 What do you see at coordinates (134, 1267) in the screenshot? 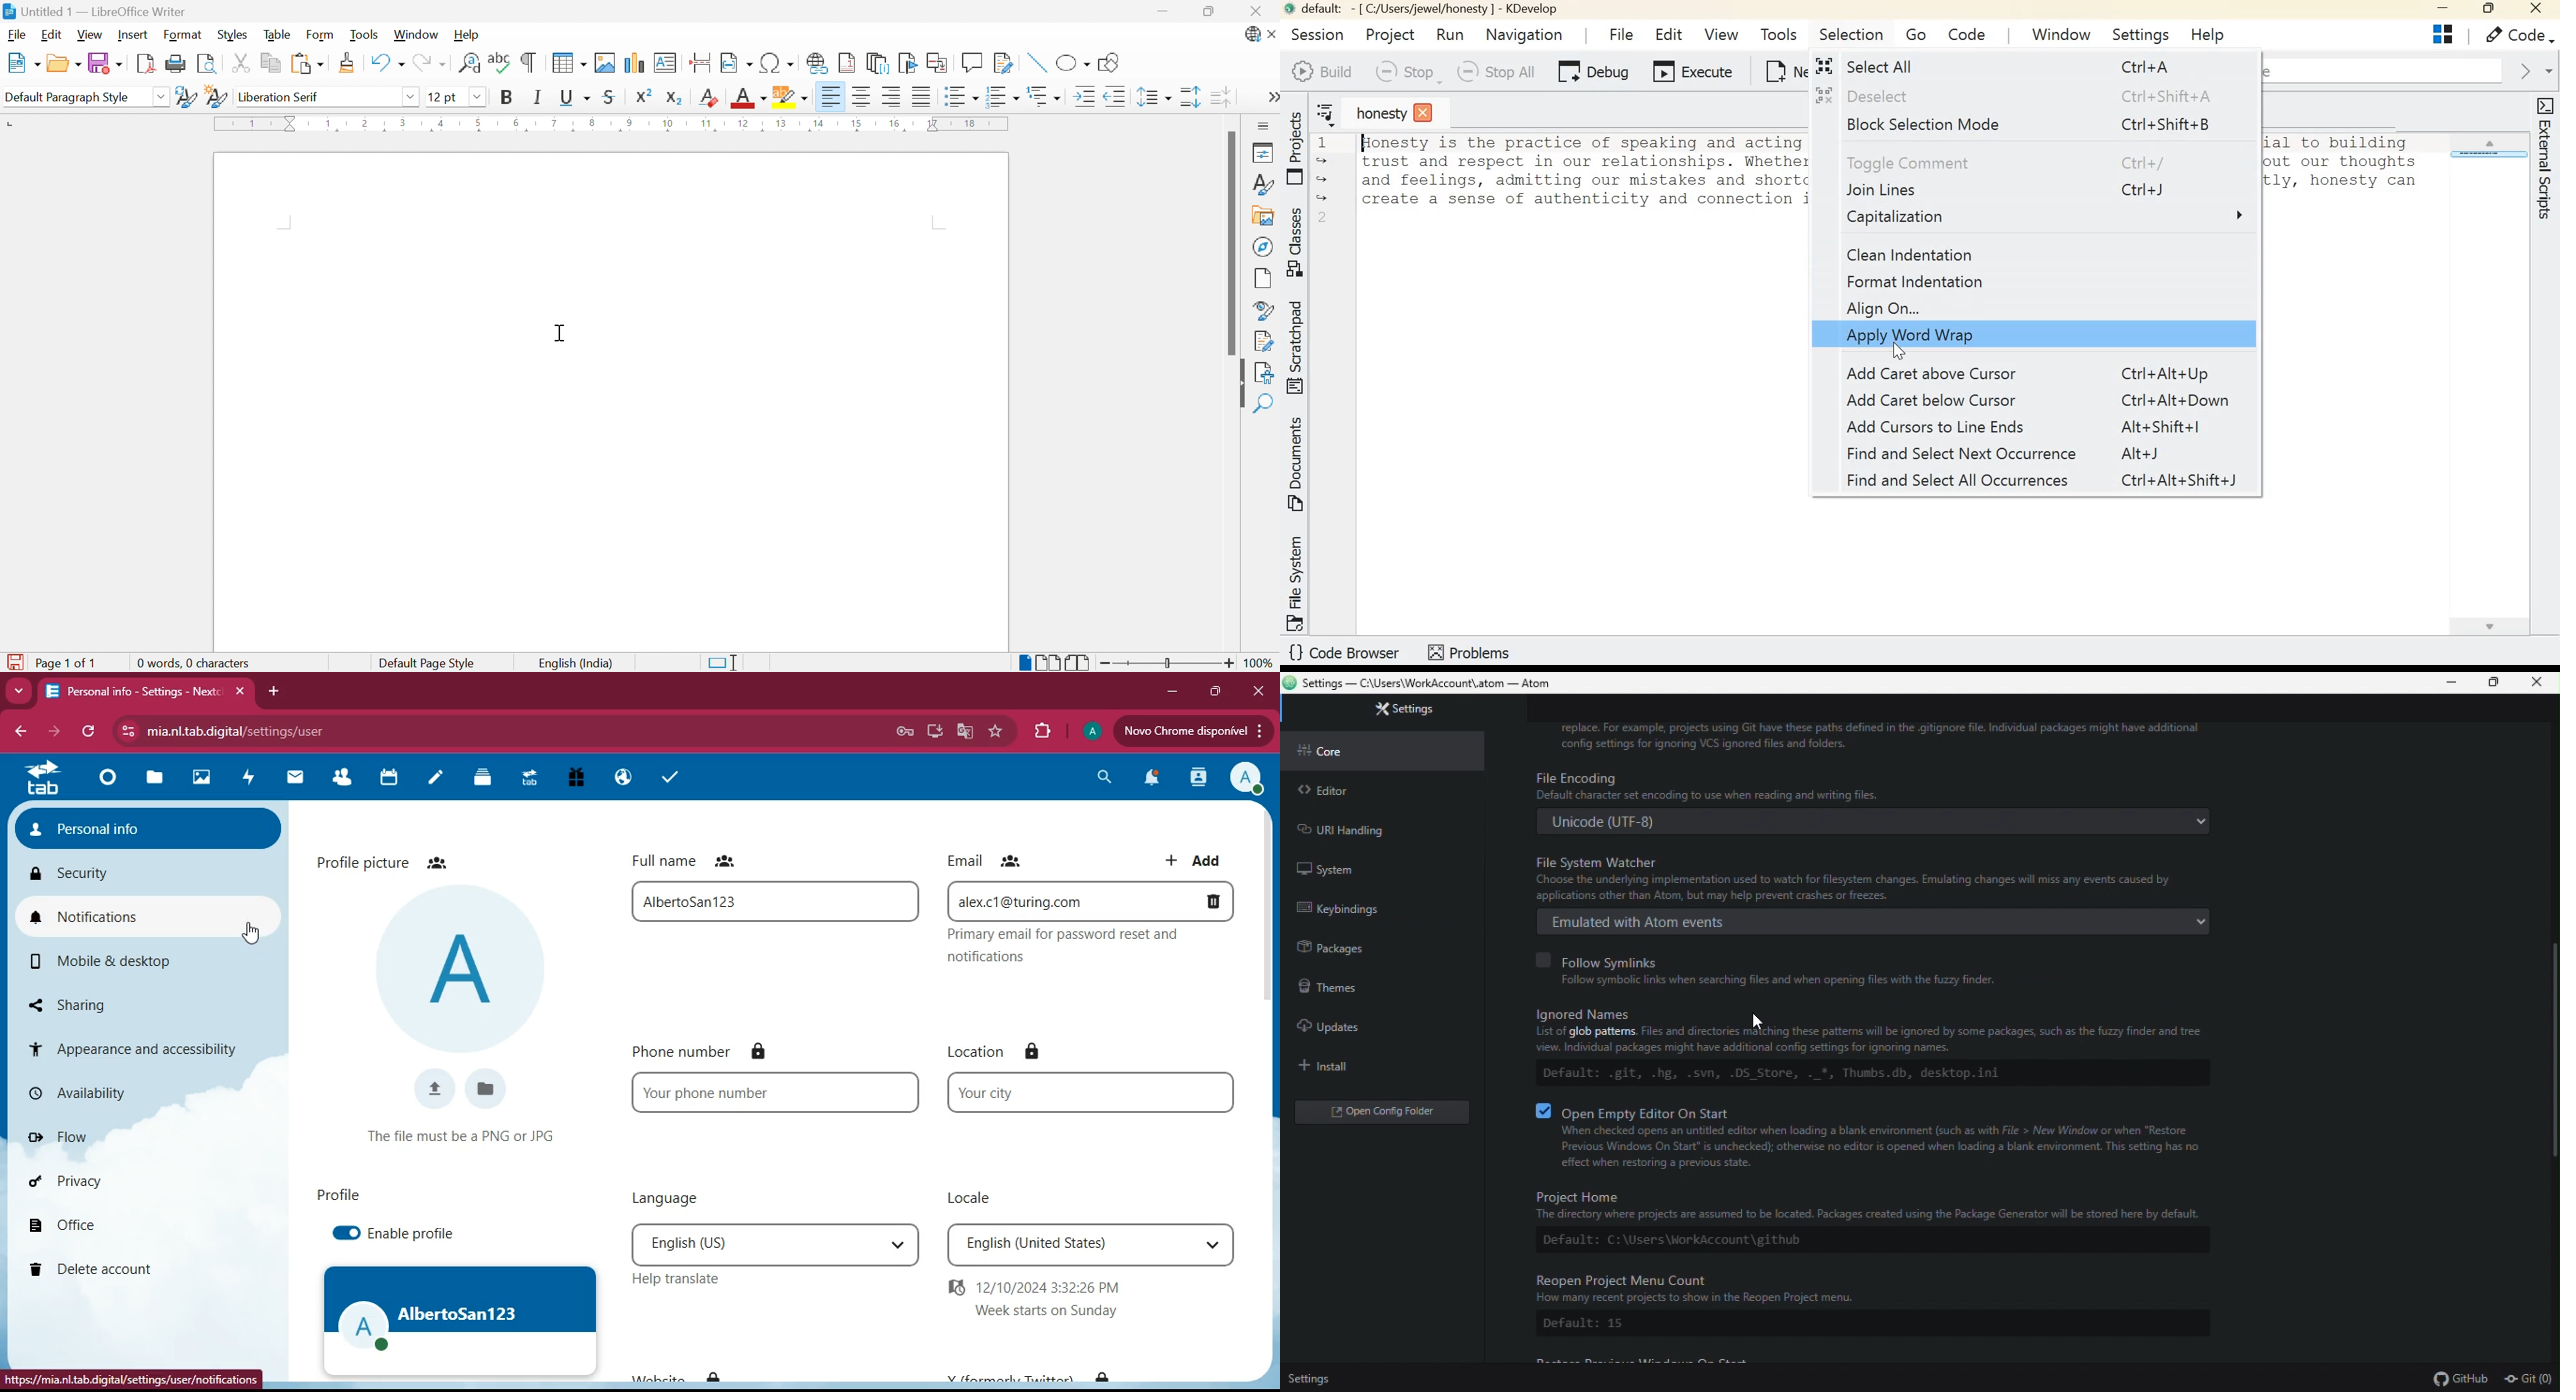
I see `delete account` at bounding box center [134, 1267].